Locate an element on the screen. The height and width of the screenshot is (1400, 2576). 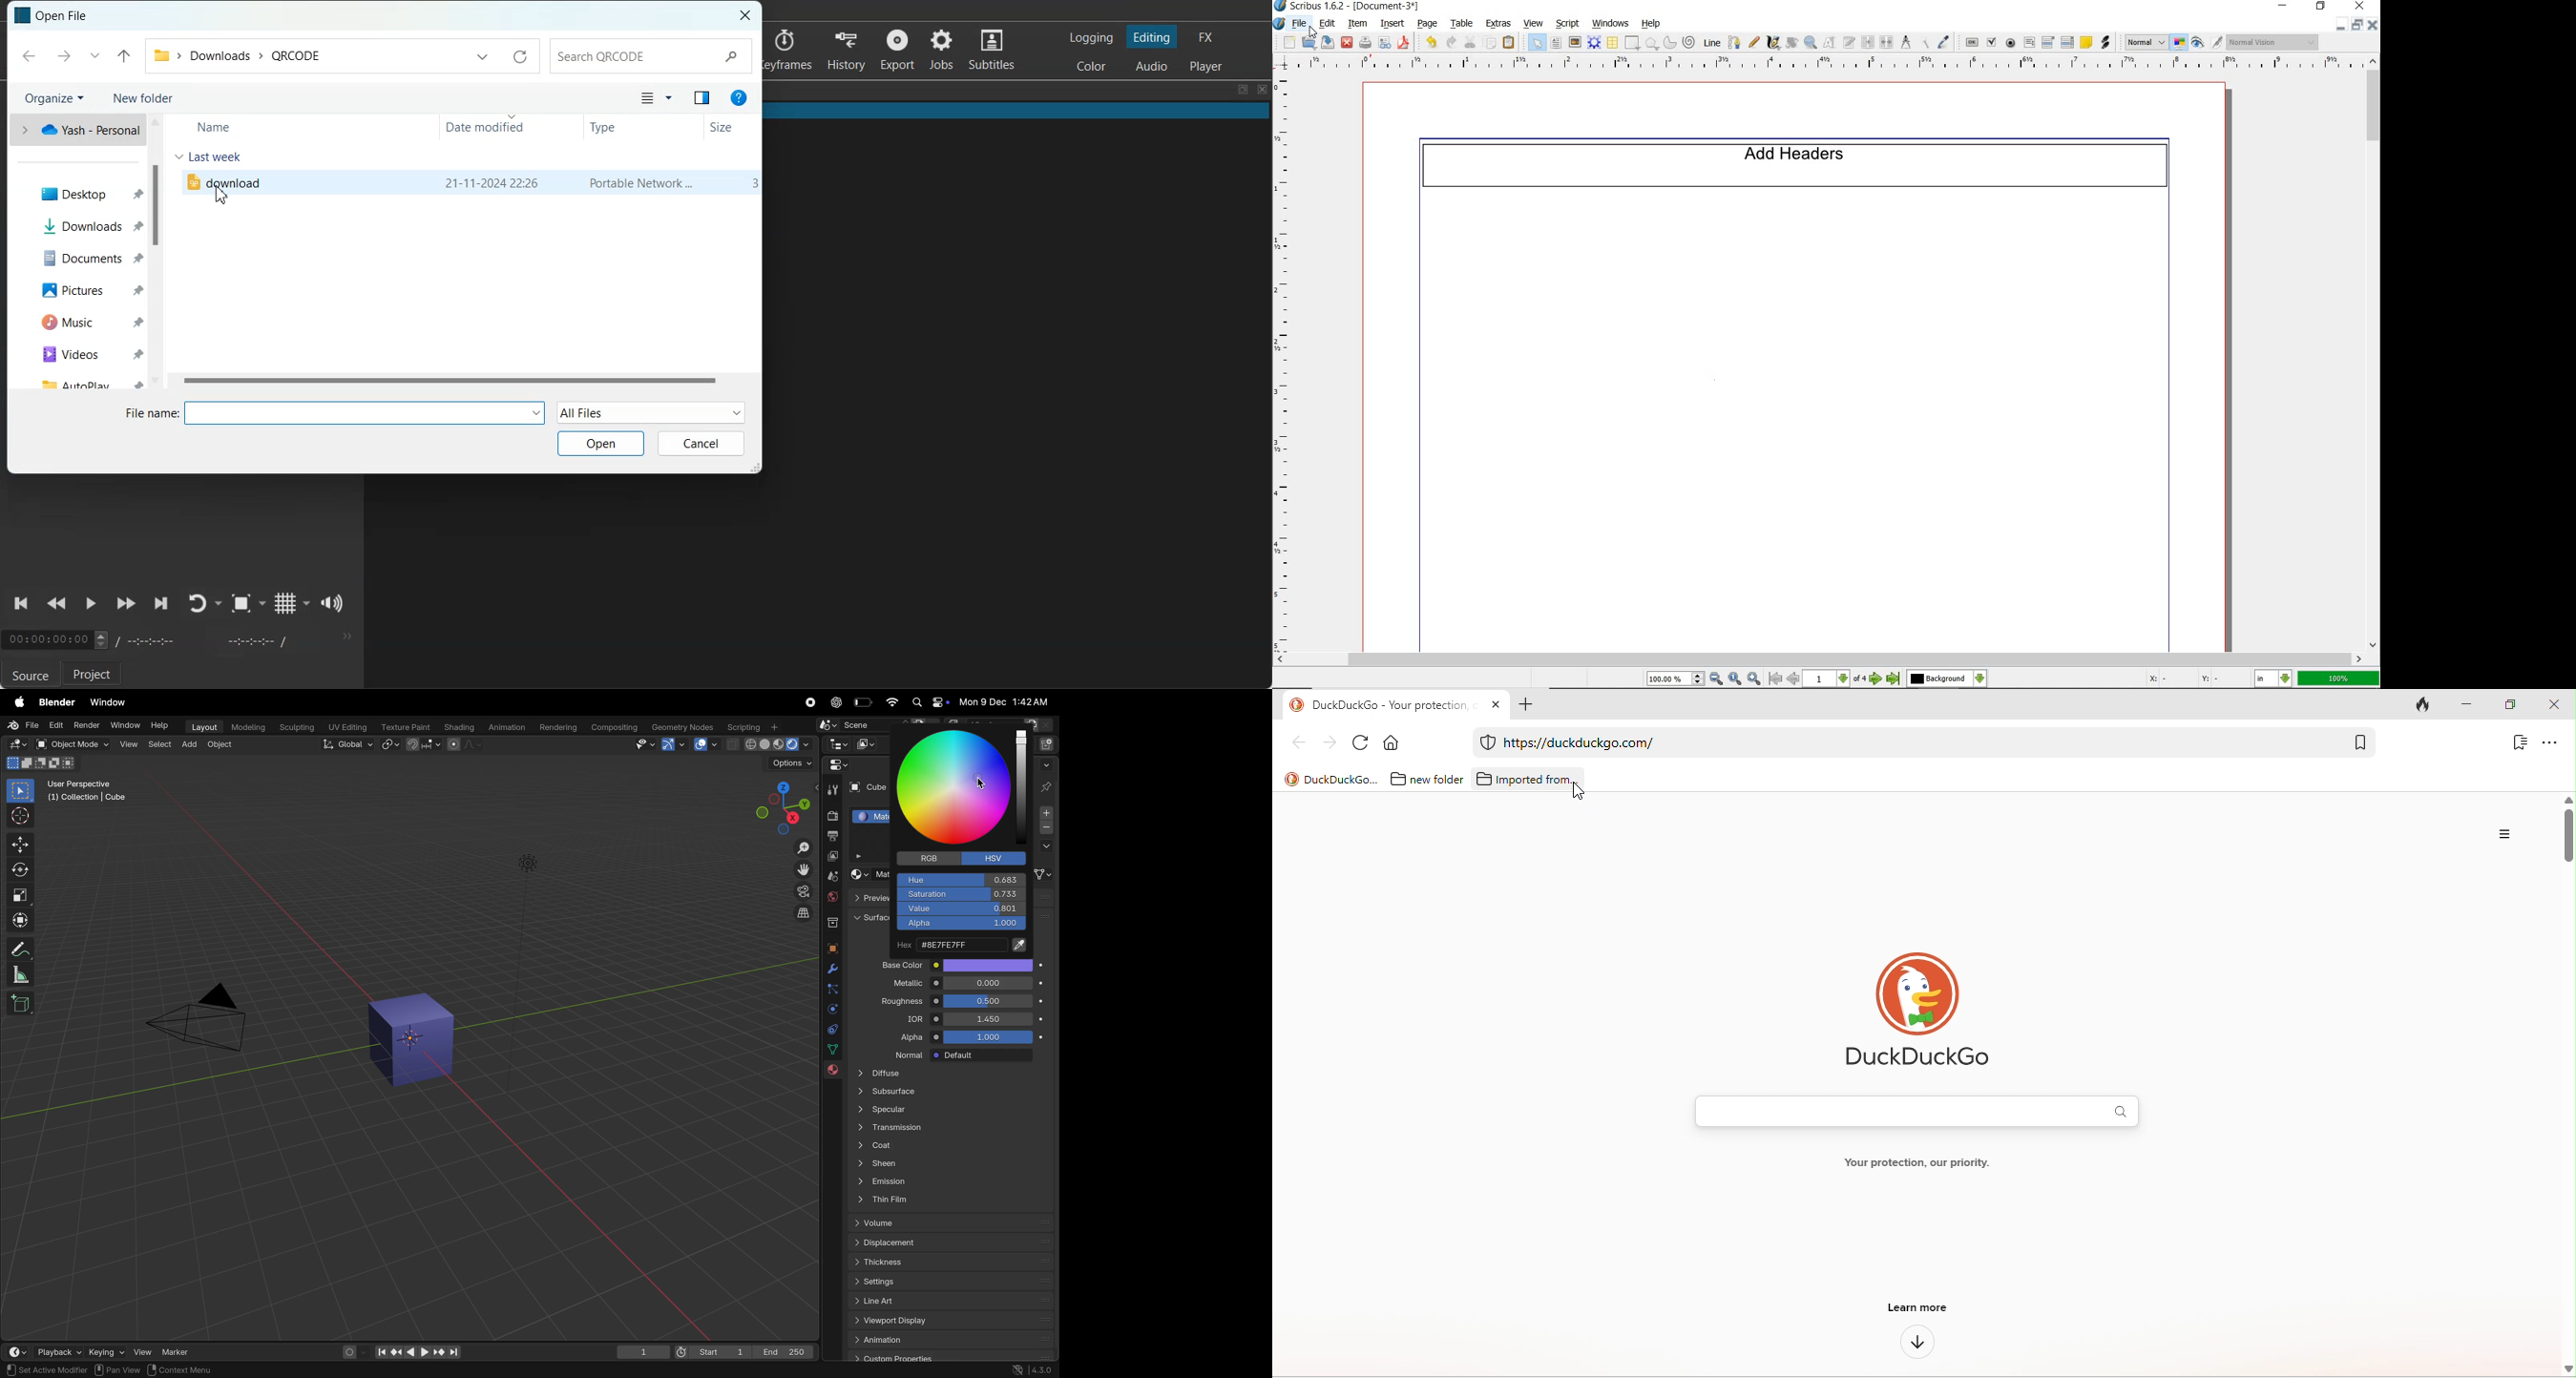
paste is located at coordinates (1511, 44).